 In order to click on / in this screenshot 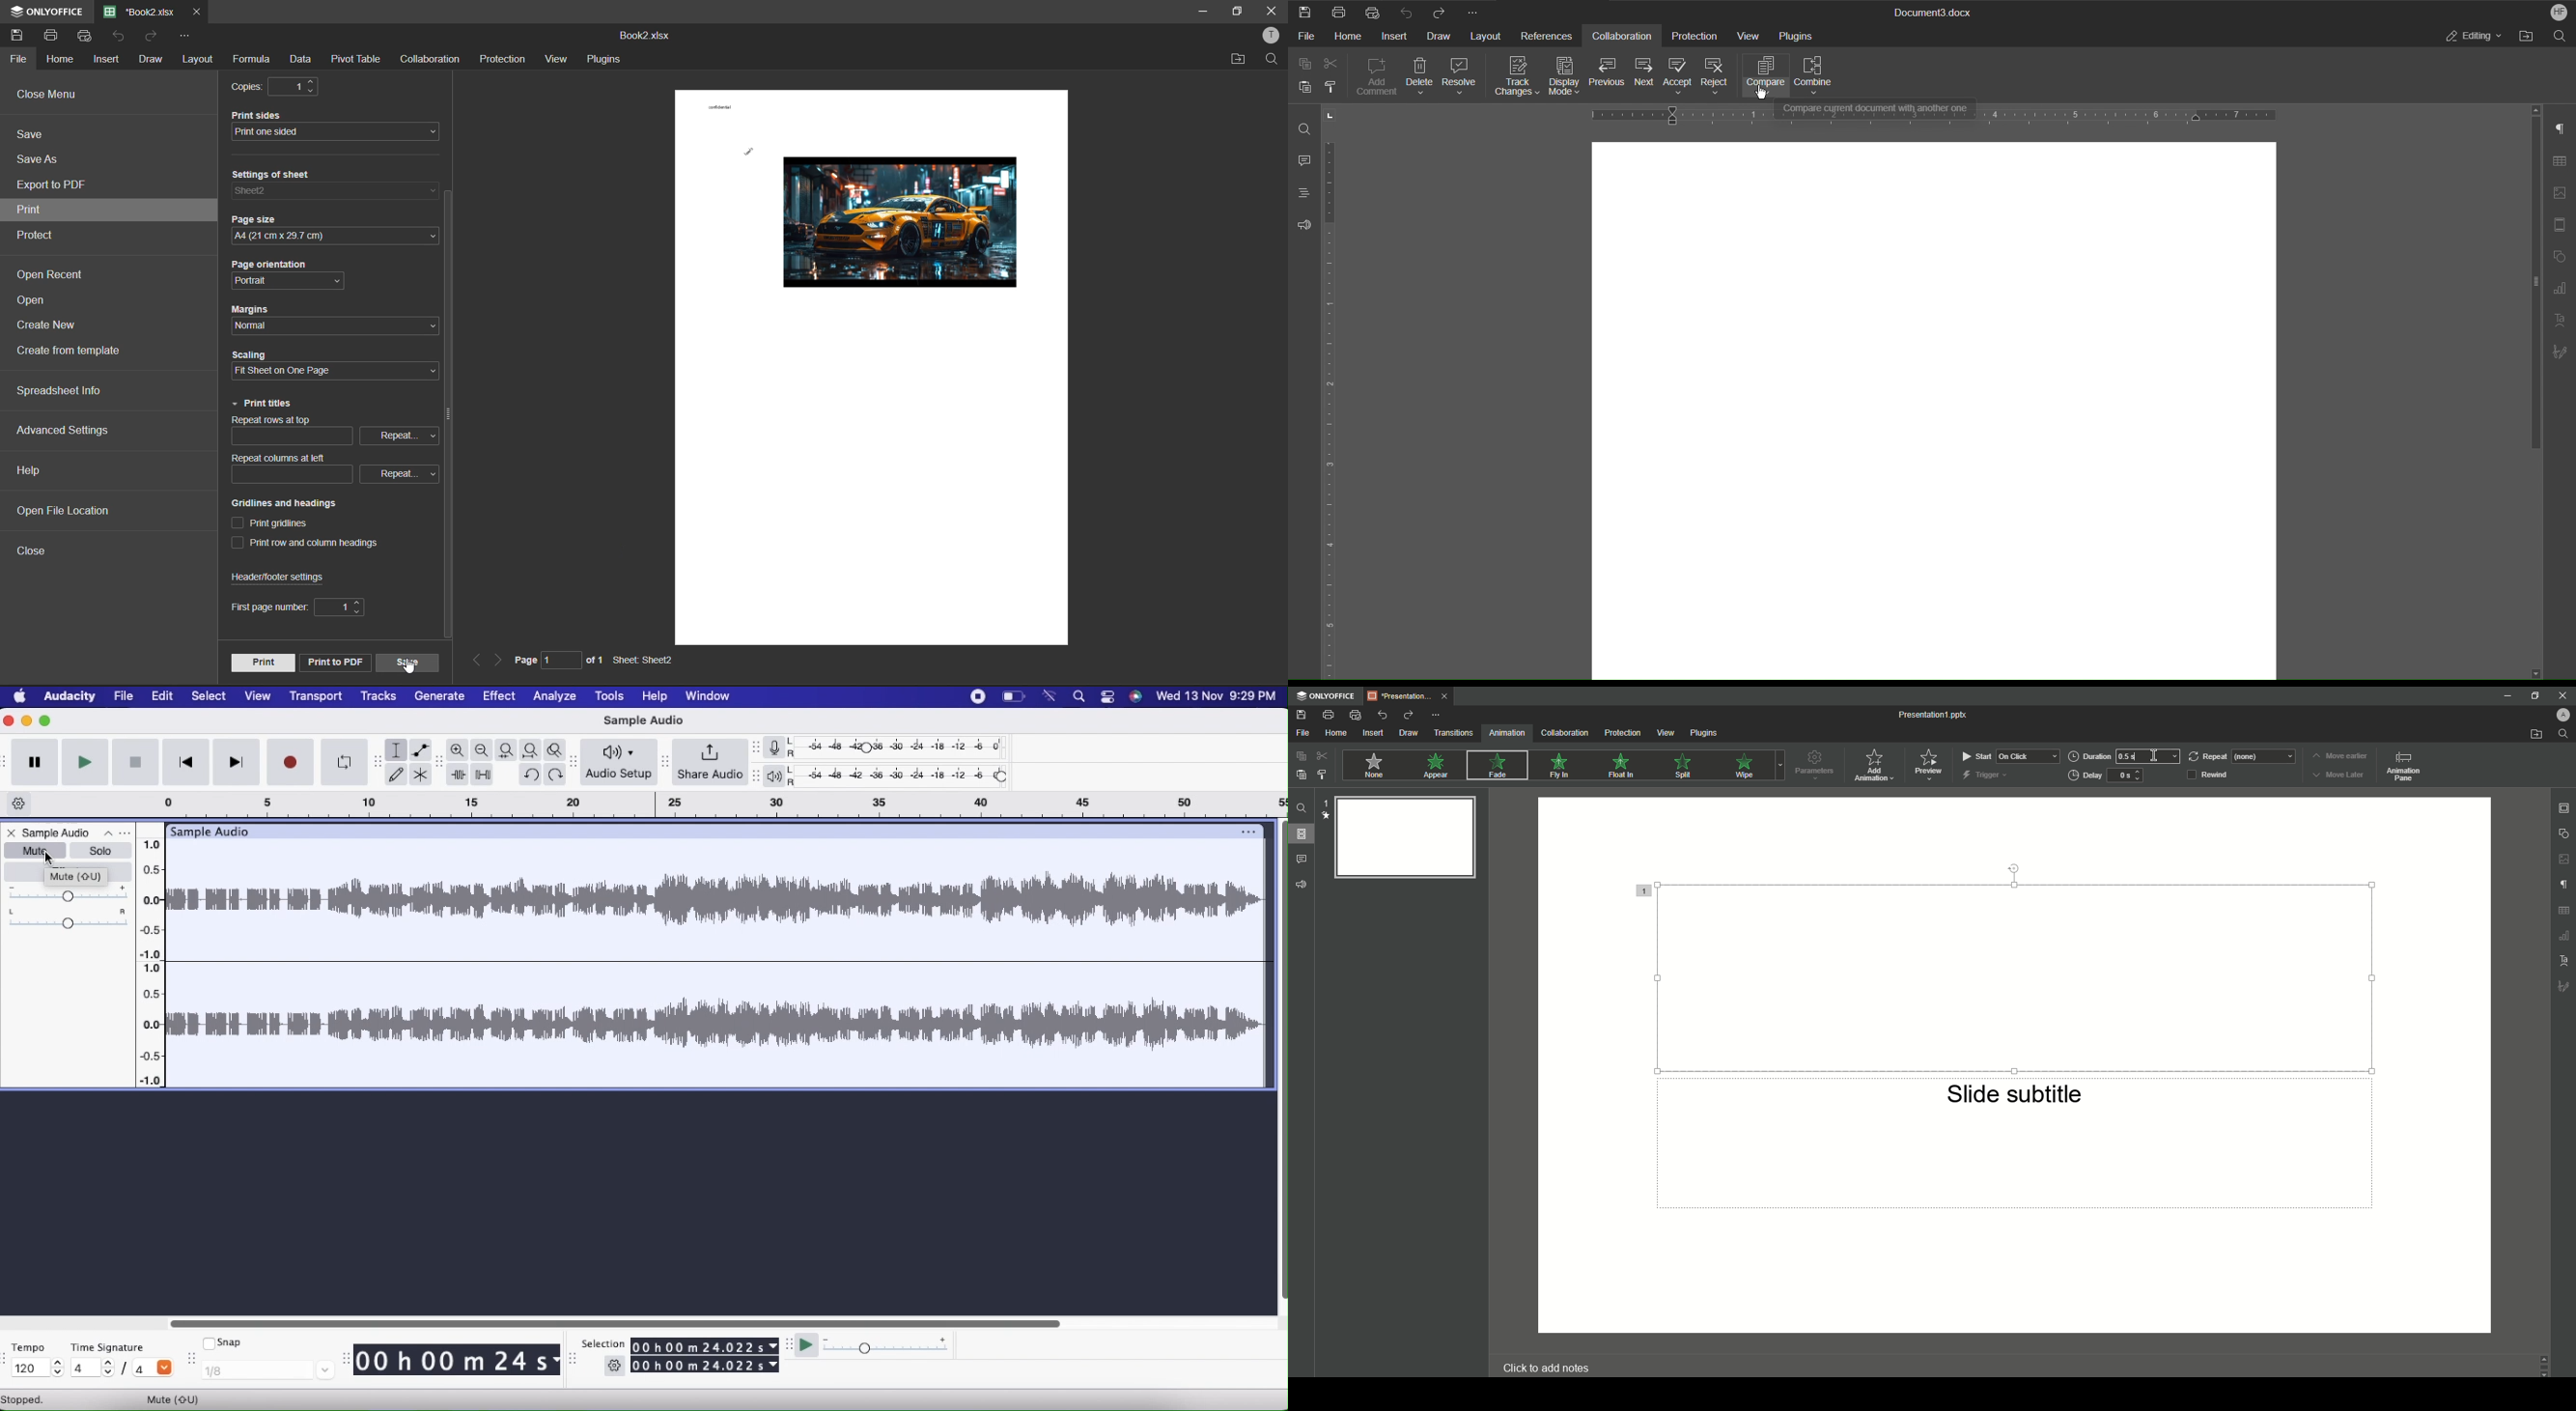, I will do `click(126, 1369)`.